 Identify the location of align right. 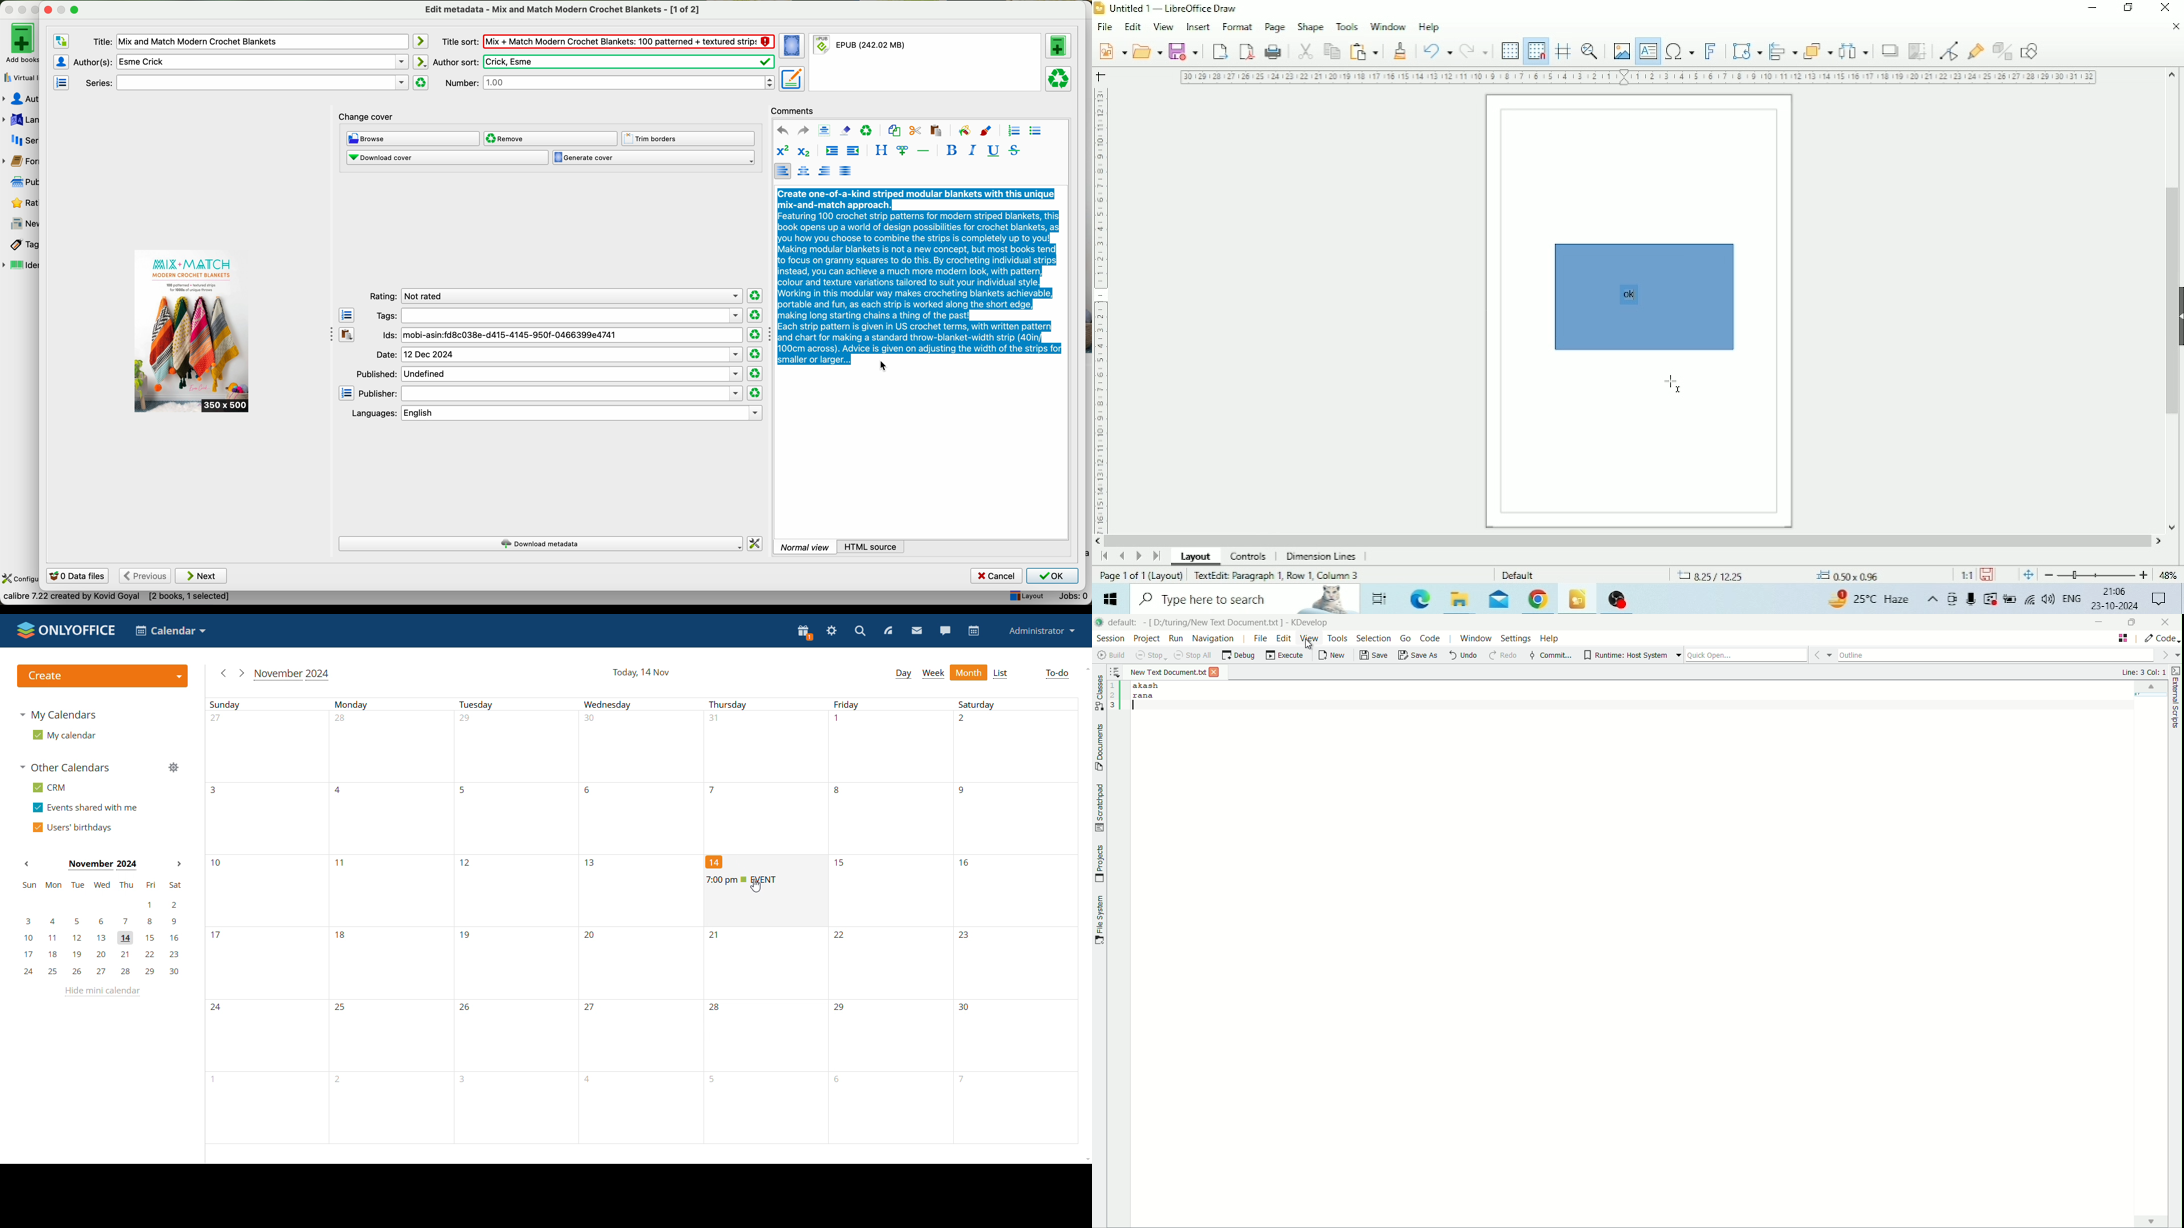
(825, 170).